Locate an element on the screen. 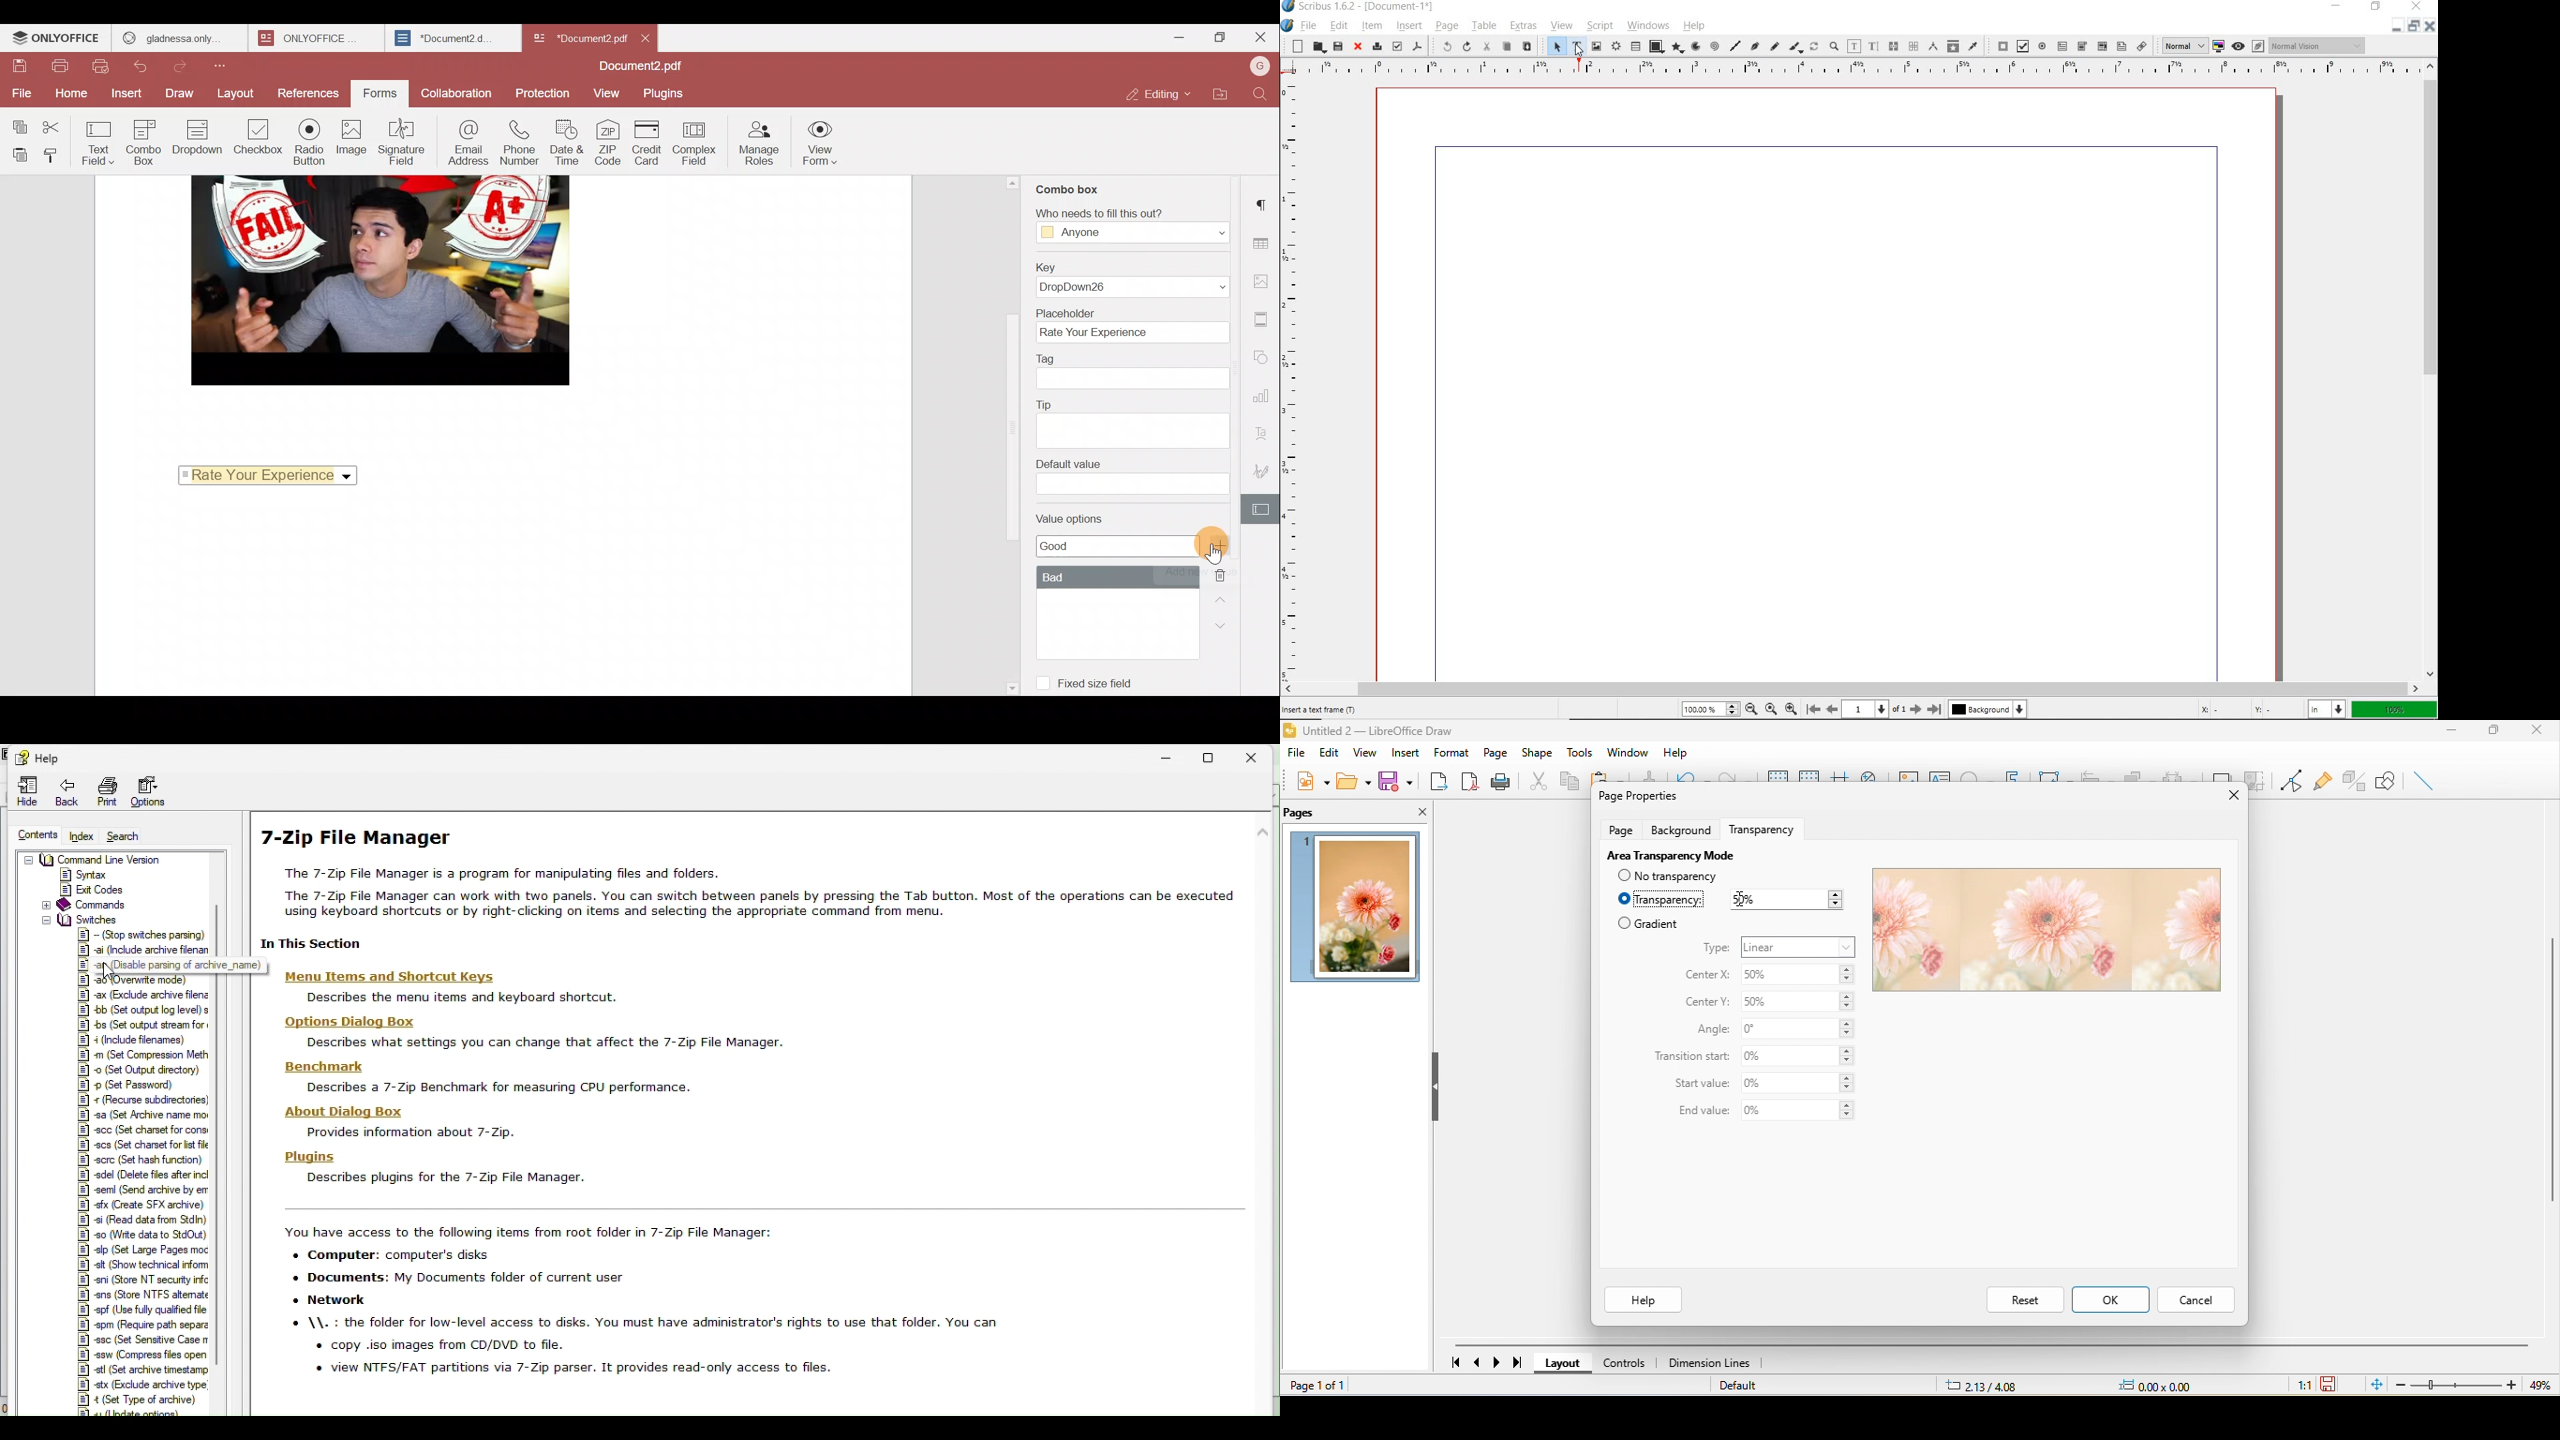 The image size is (2576, 1456). tools is located at coordinates (1578, 752).